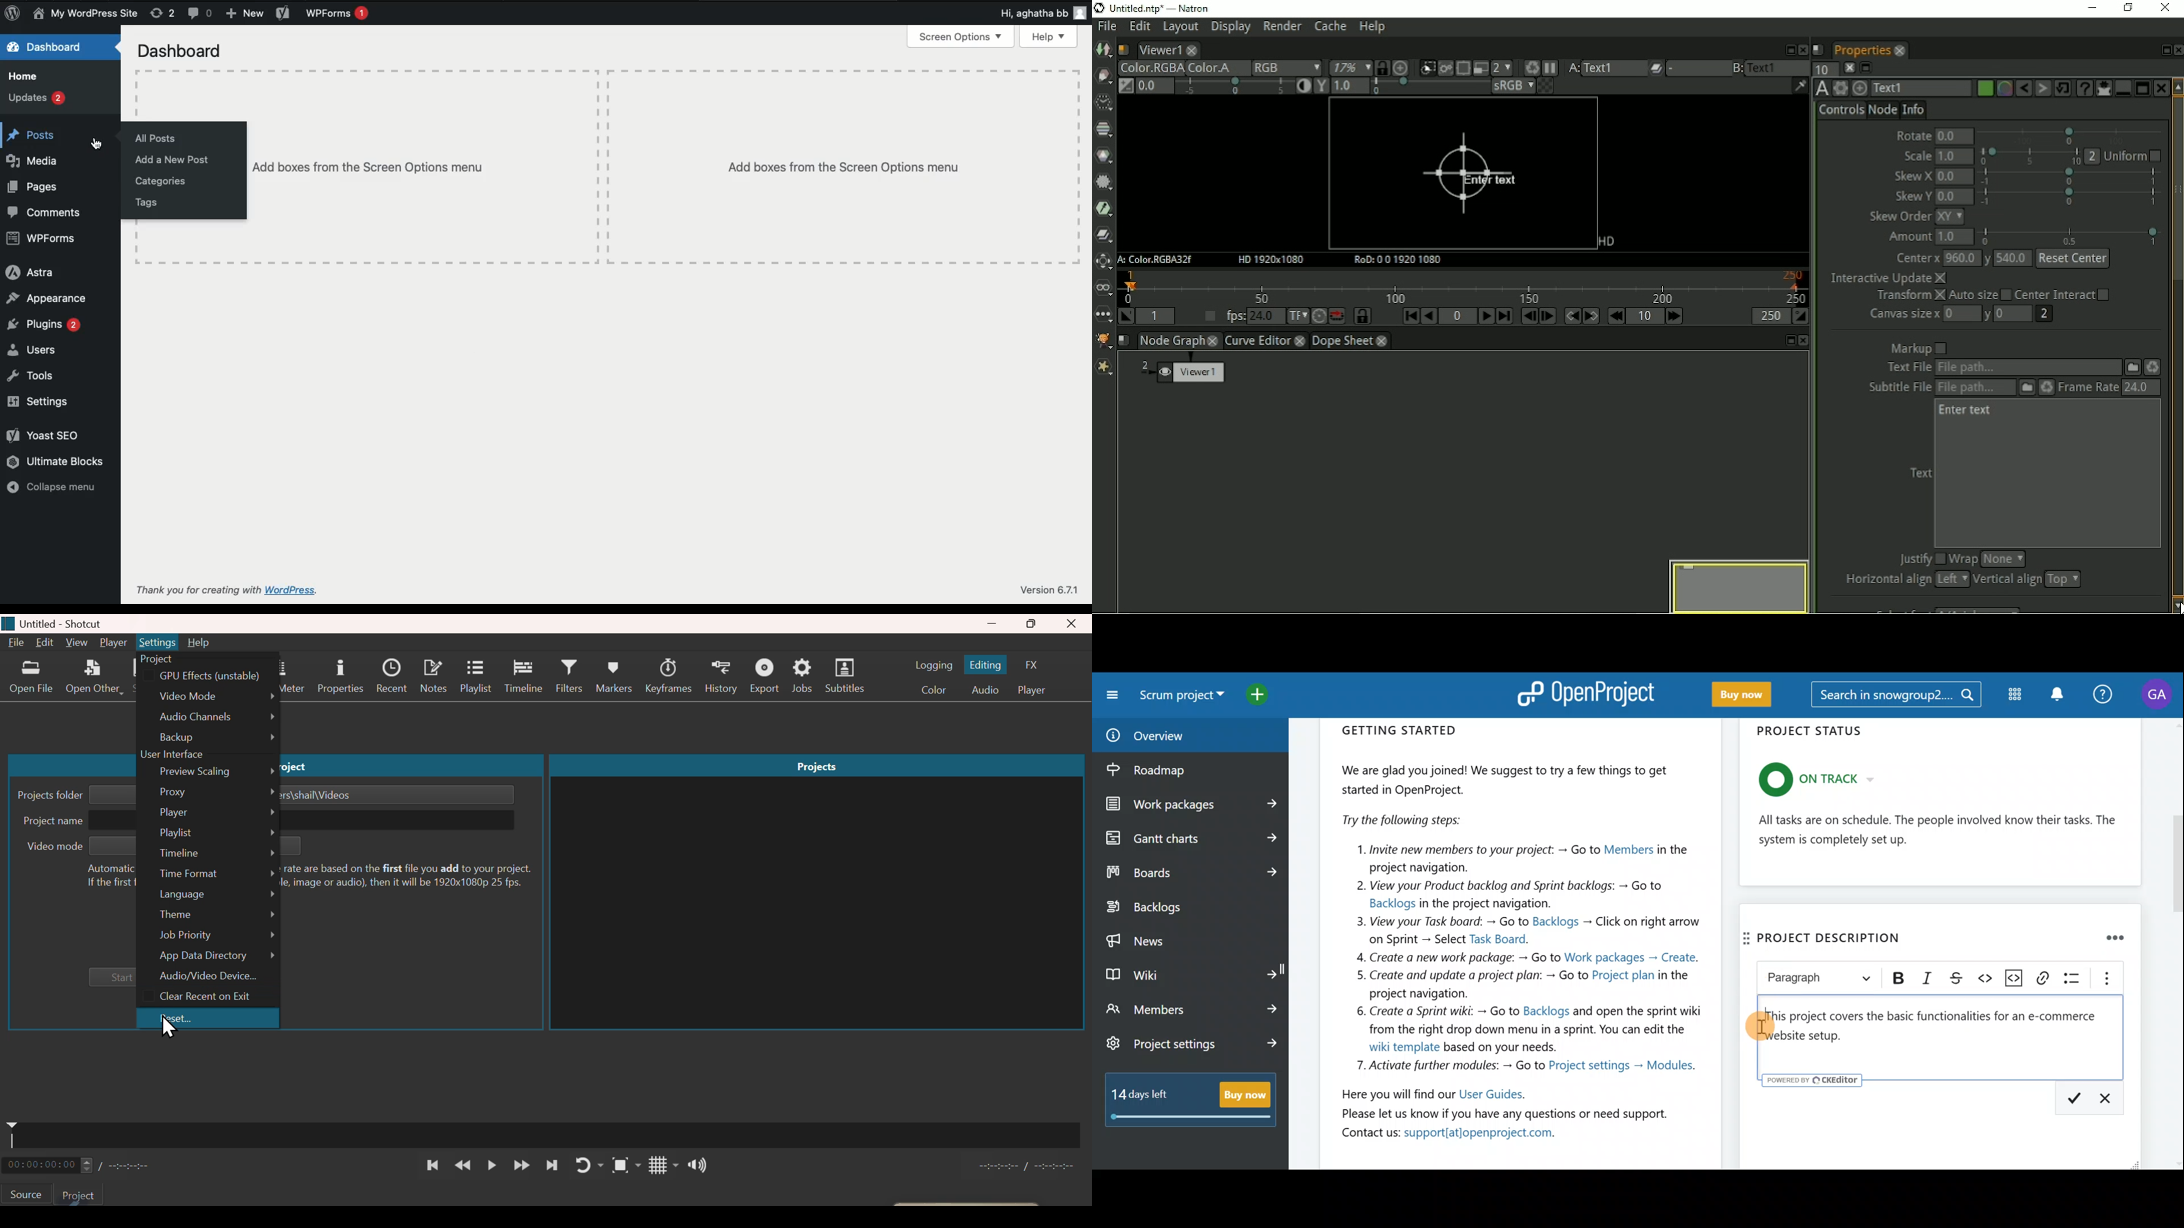 The height and width of the screenshot is (1232, 2184). I want to click on Notification centre, so click(2055, 694).